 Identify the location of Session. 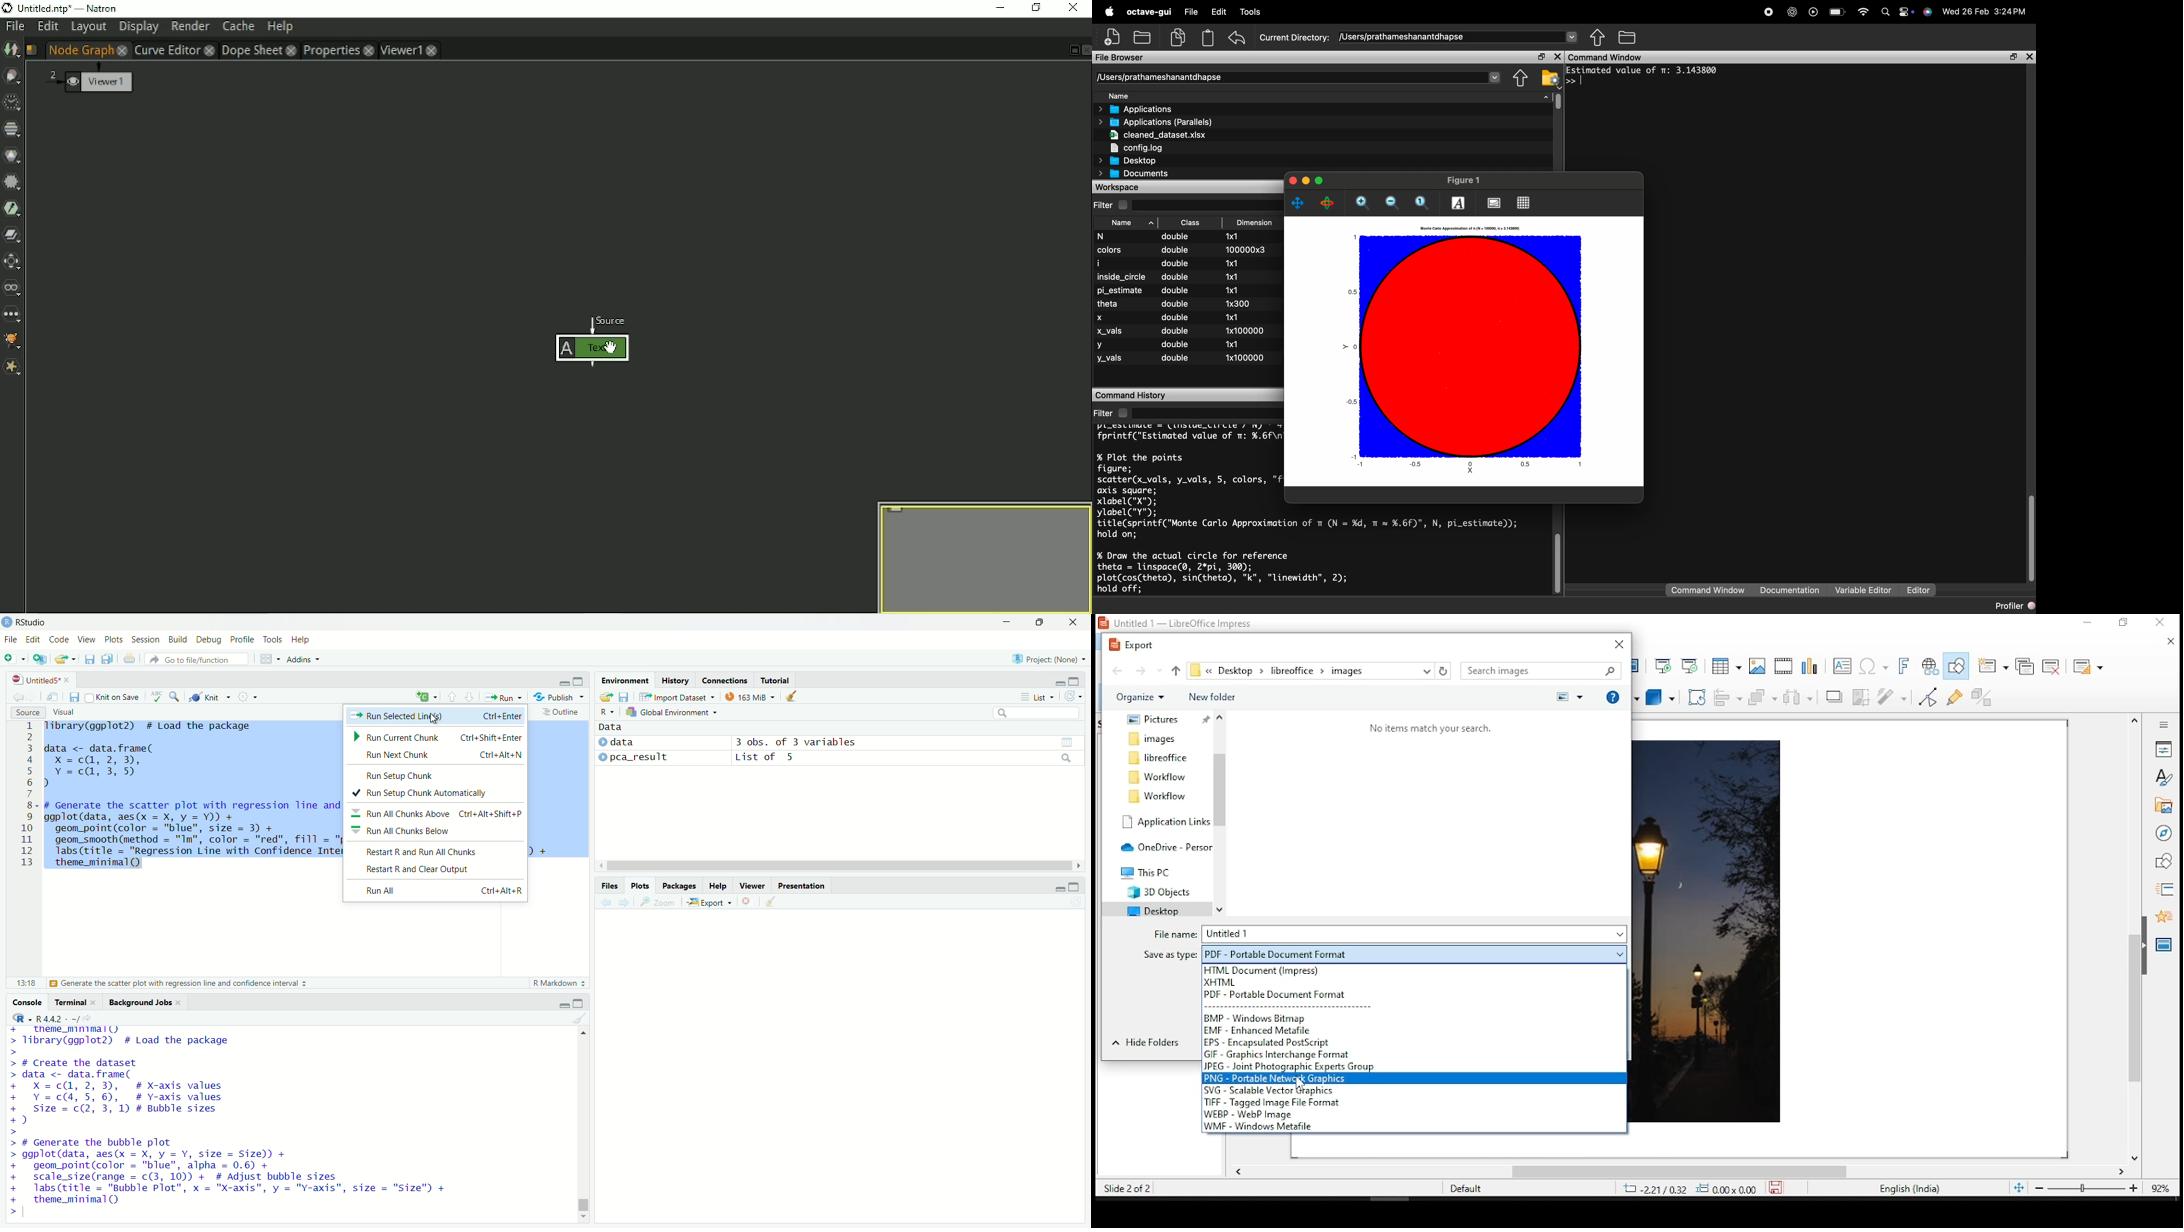
(145, 640).